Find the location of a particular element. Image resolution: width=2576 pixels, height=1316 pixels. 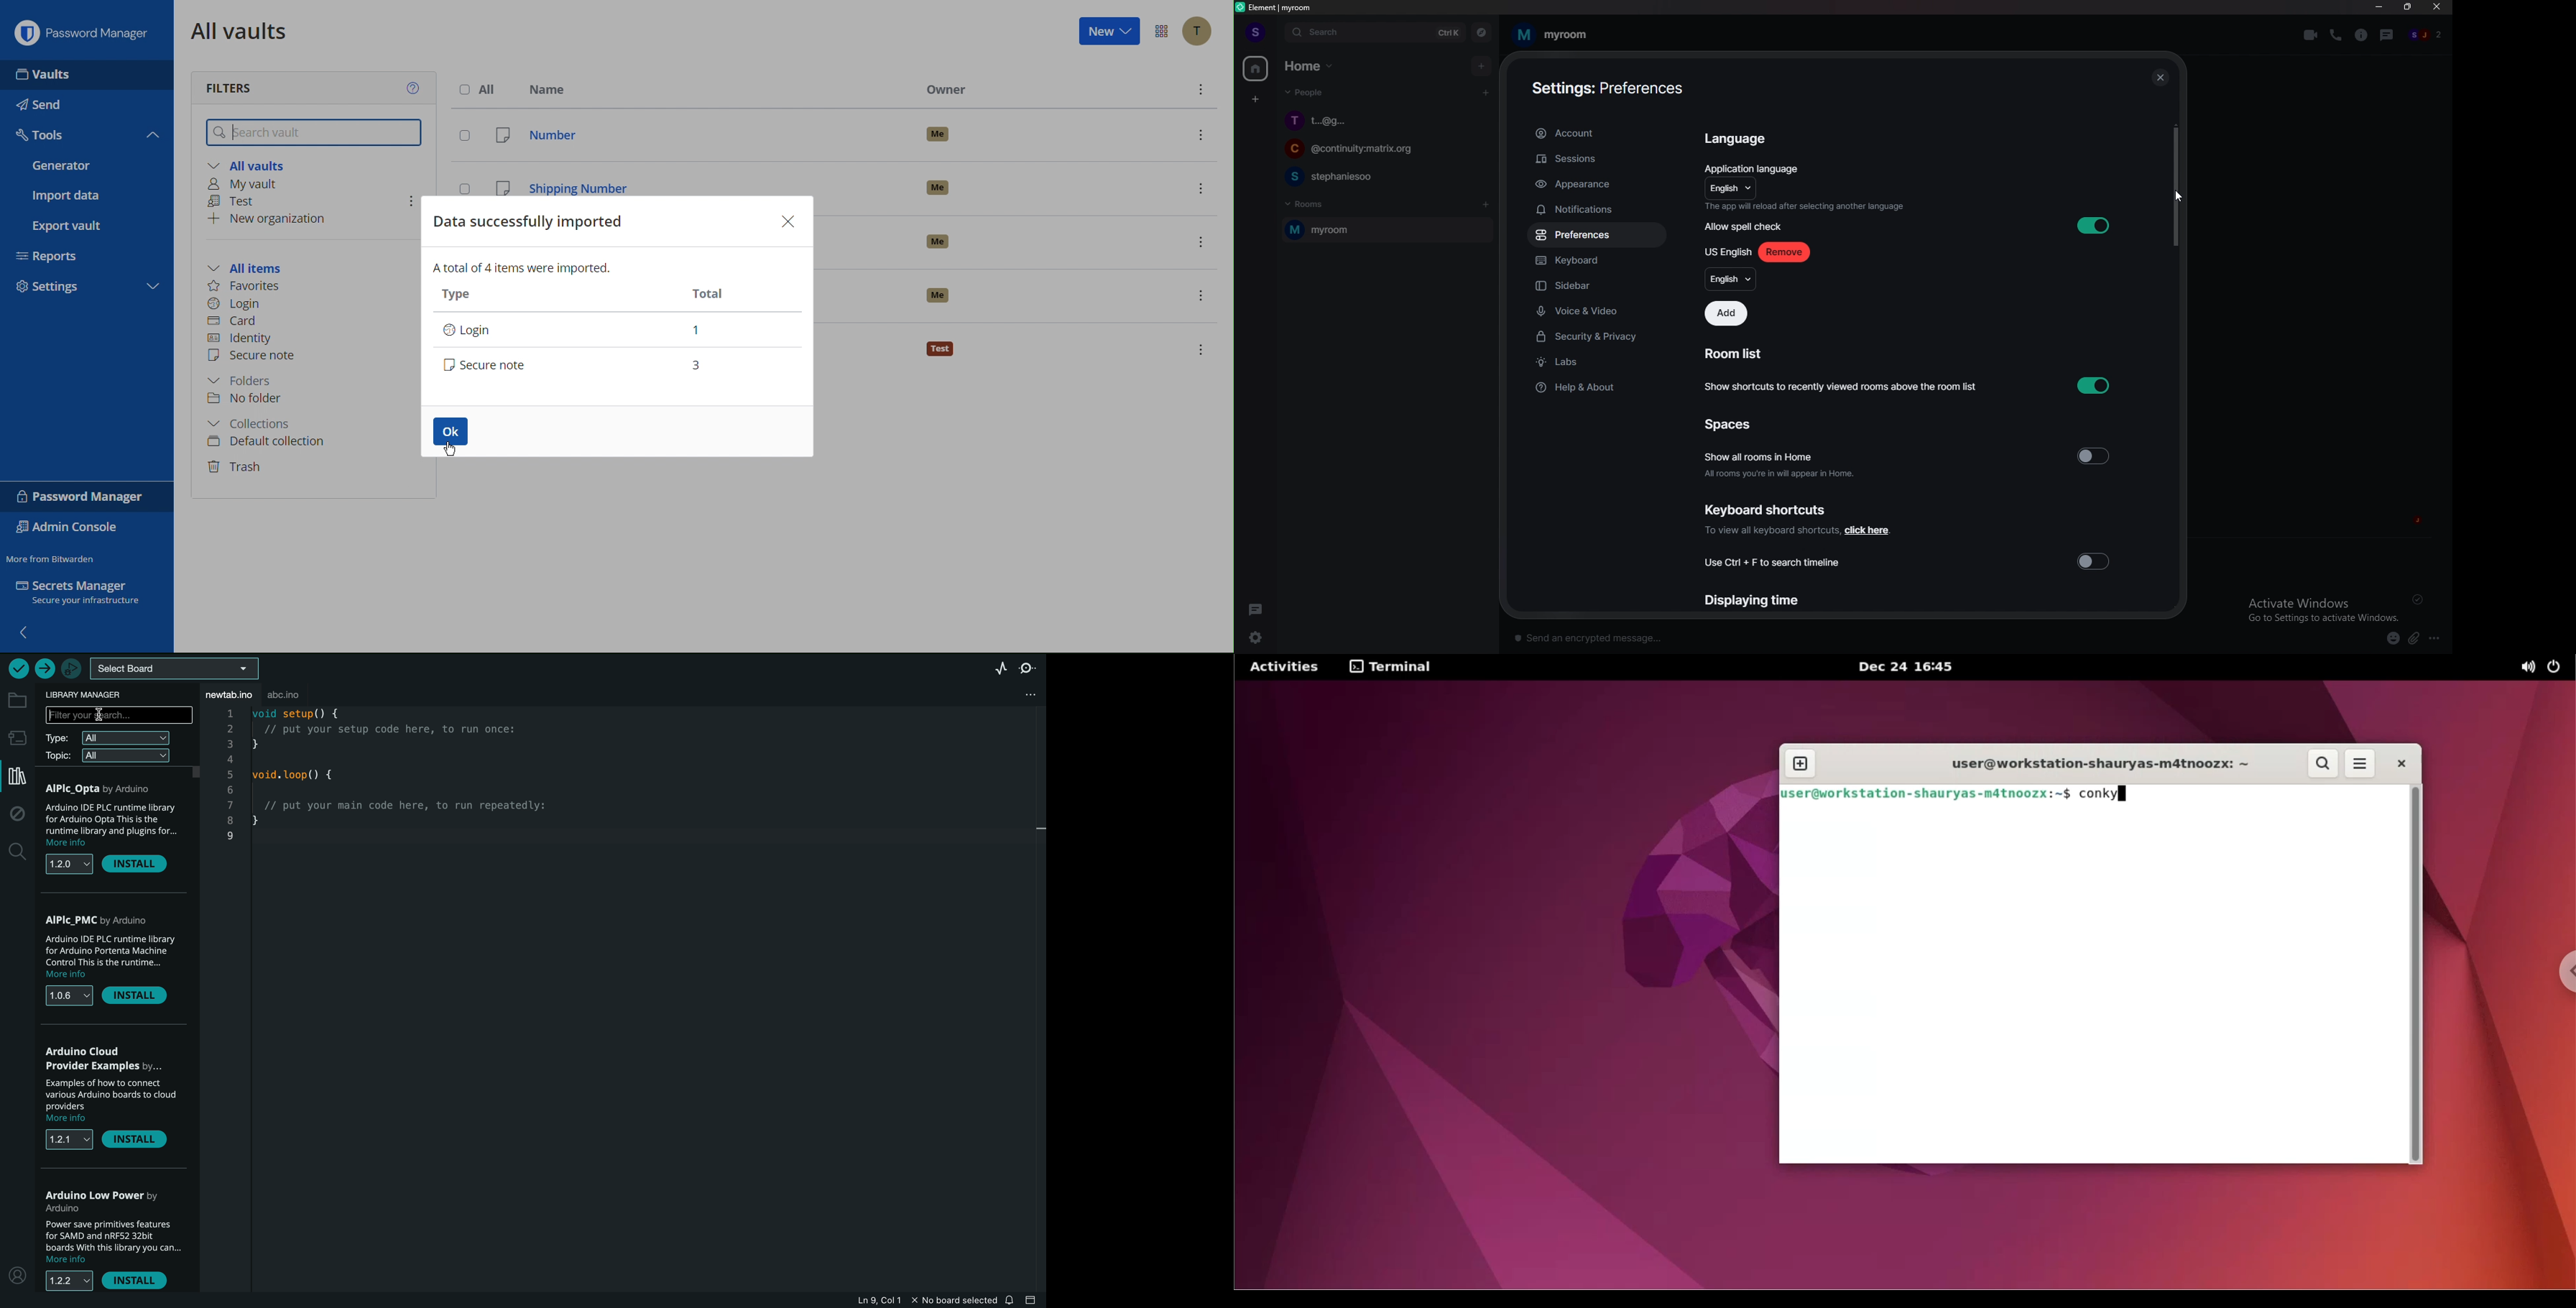

close is located at coordinates (2437, 10).